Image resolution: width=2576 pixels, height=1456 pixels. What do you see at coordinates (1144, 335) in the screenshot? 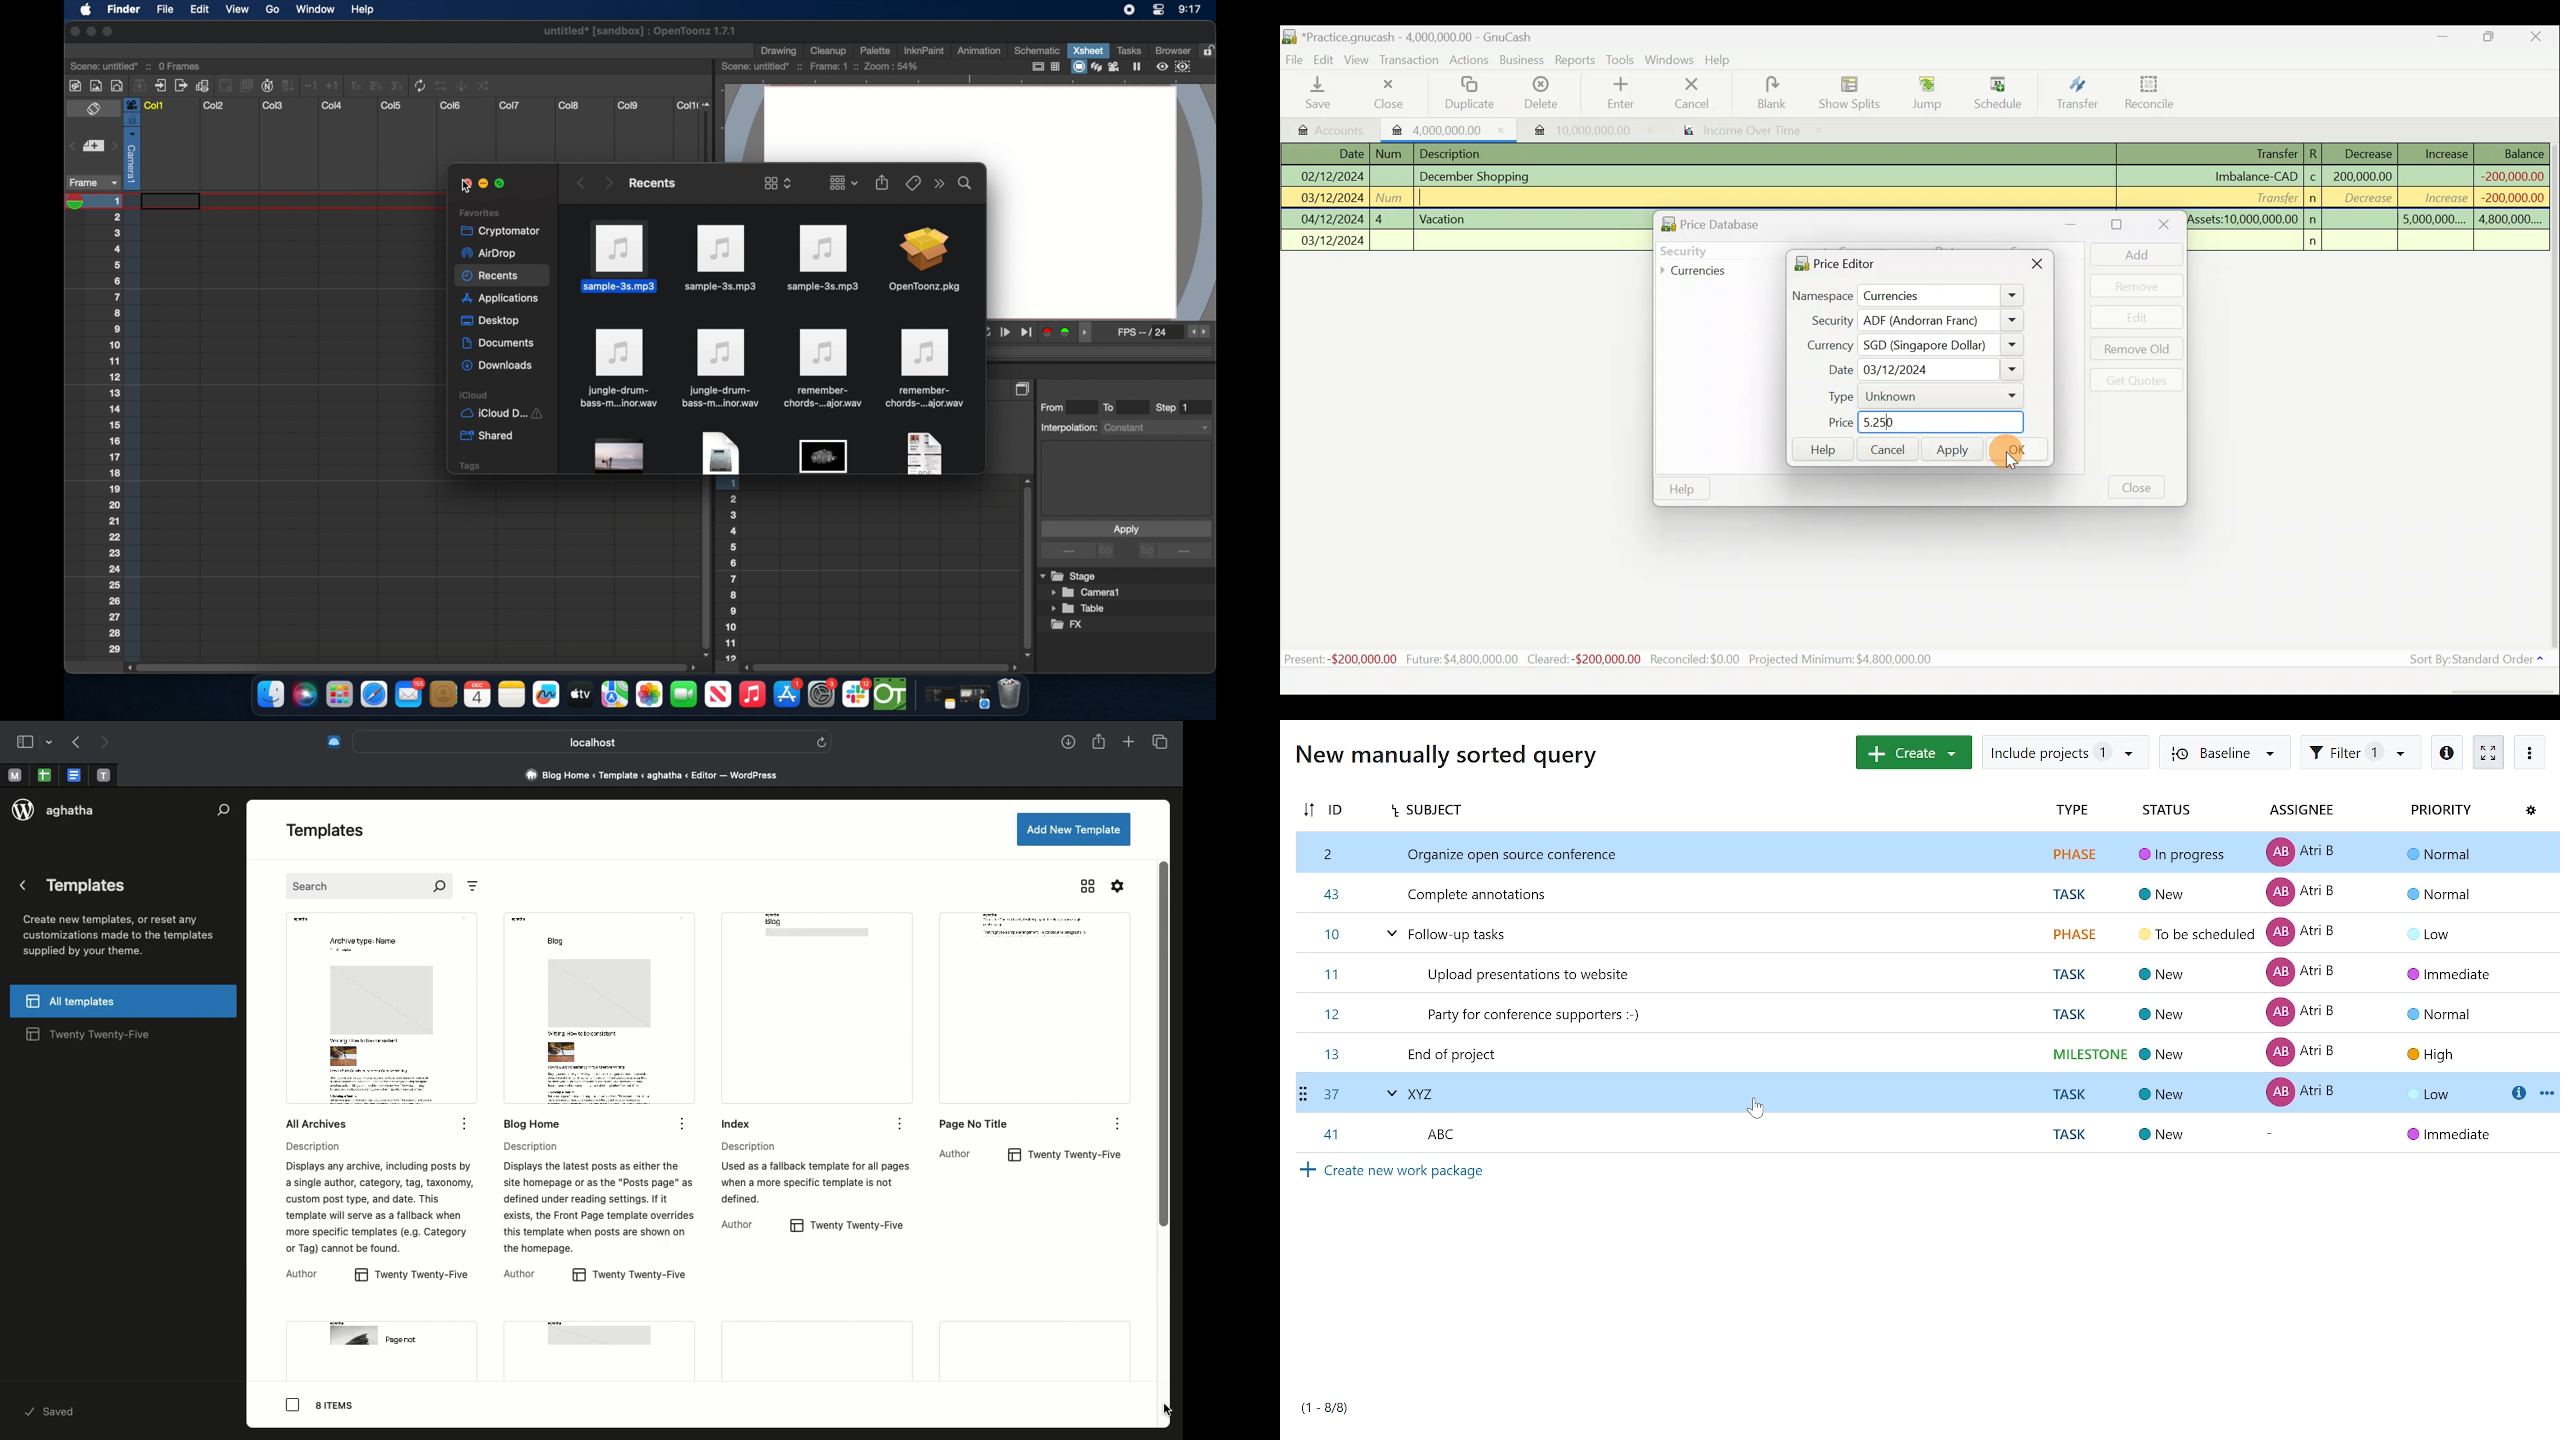
I see `fps` at bounding box center [1144, 335].